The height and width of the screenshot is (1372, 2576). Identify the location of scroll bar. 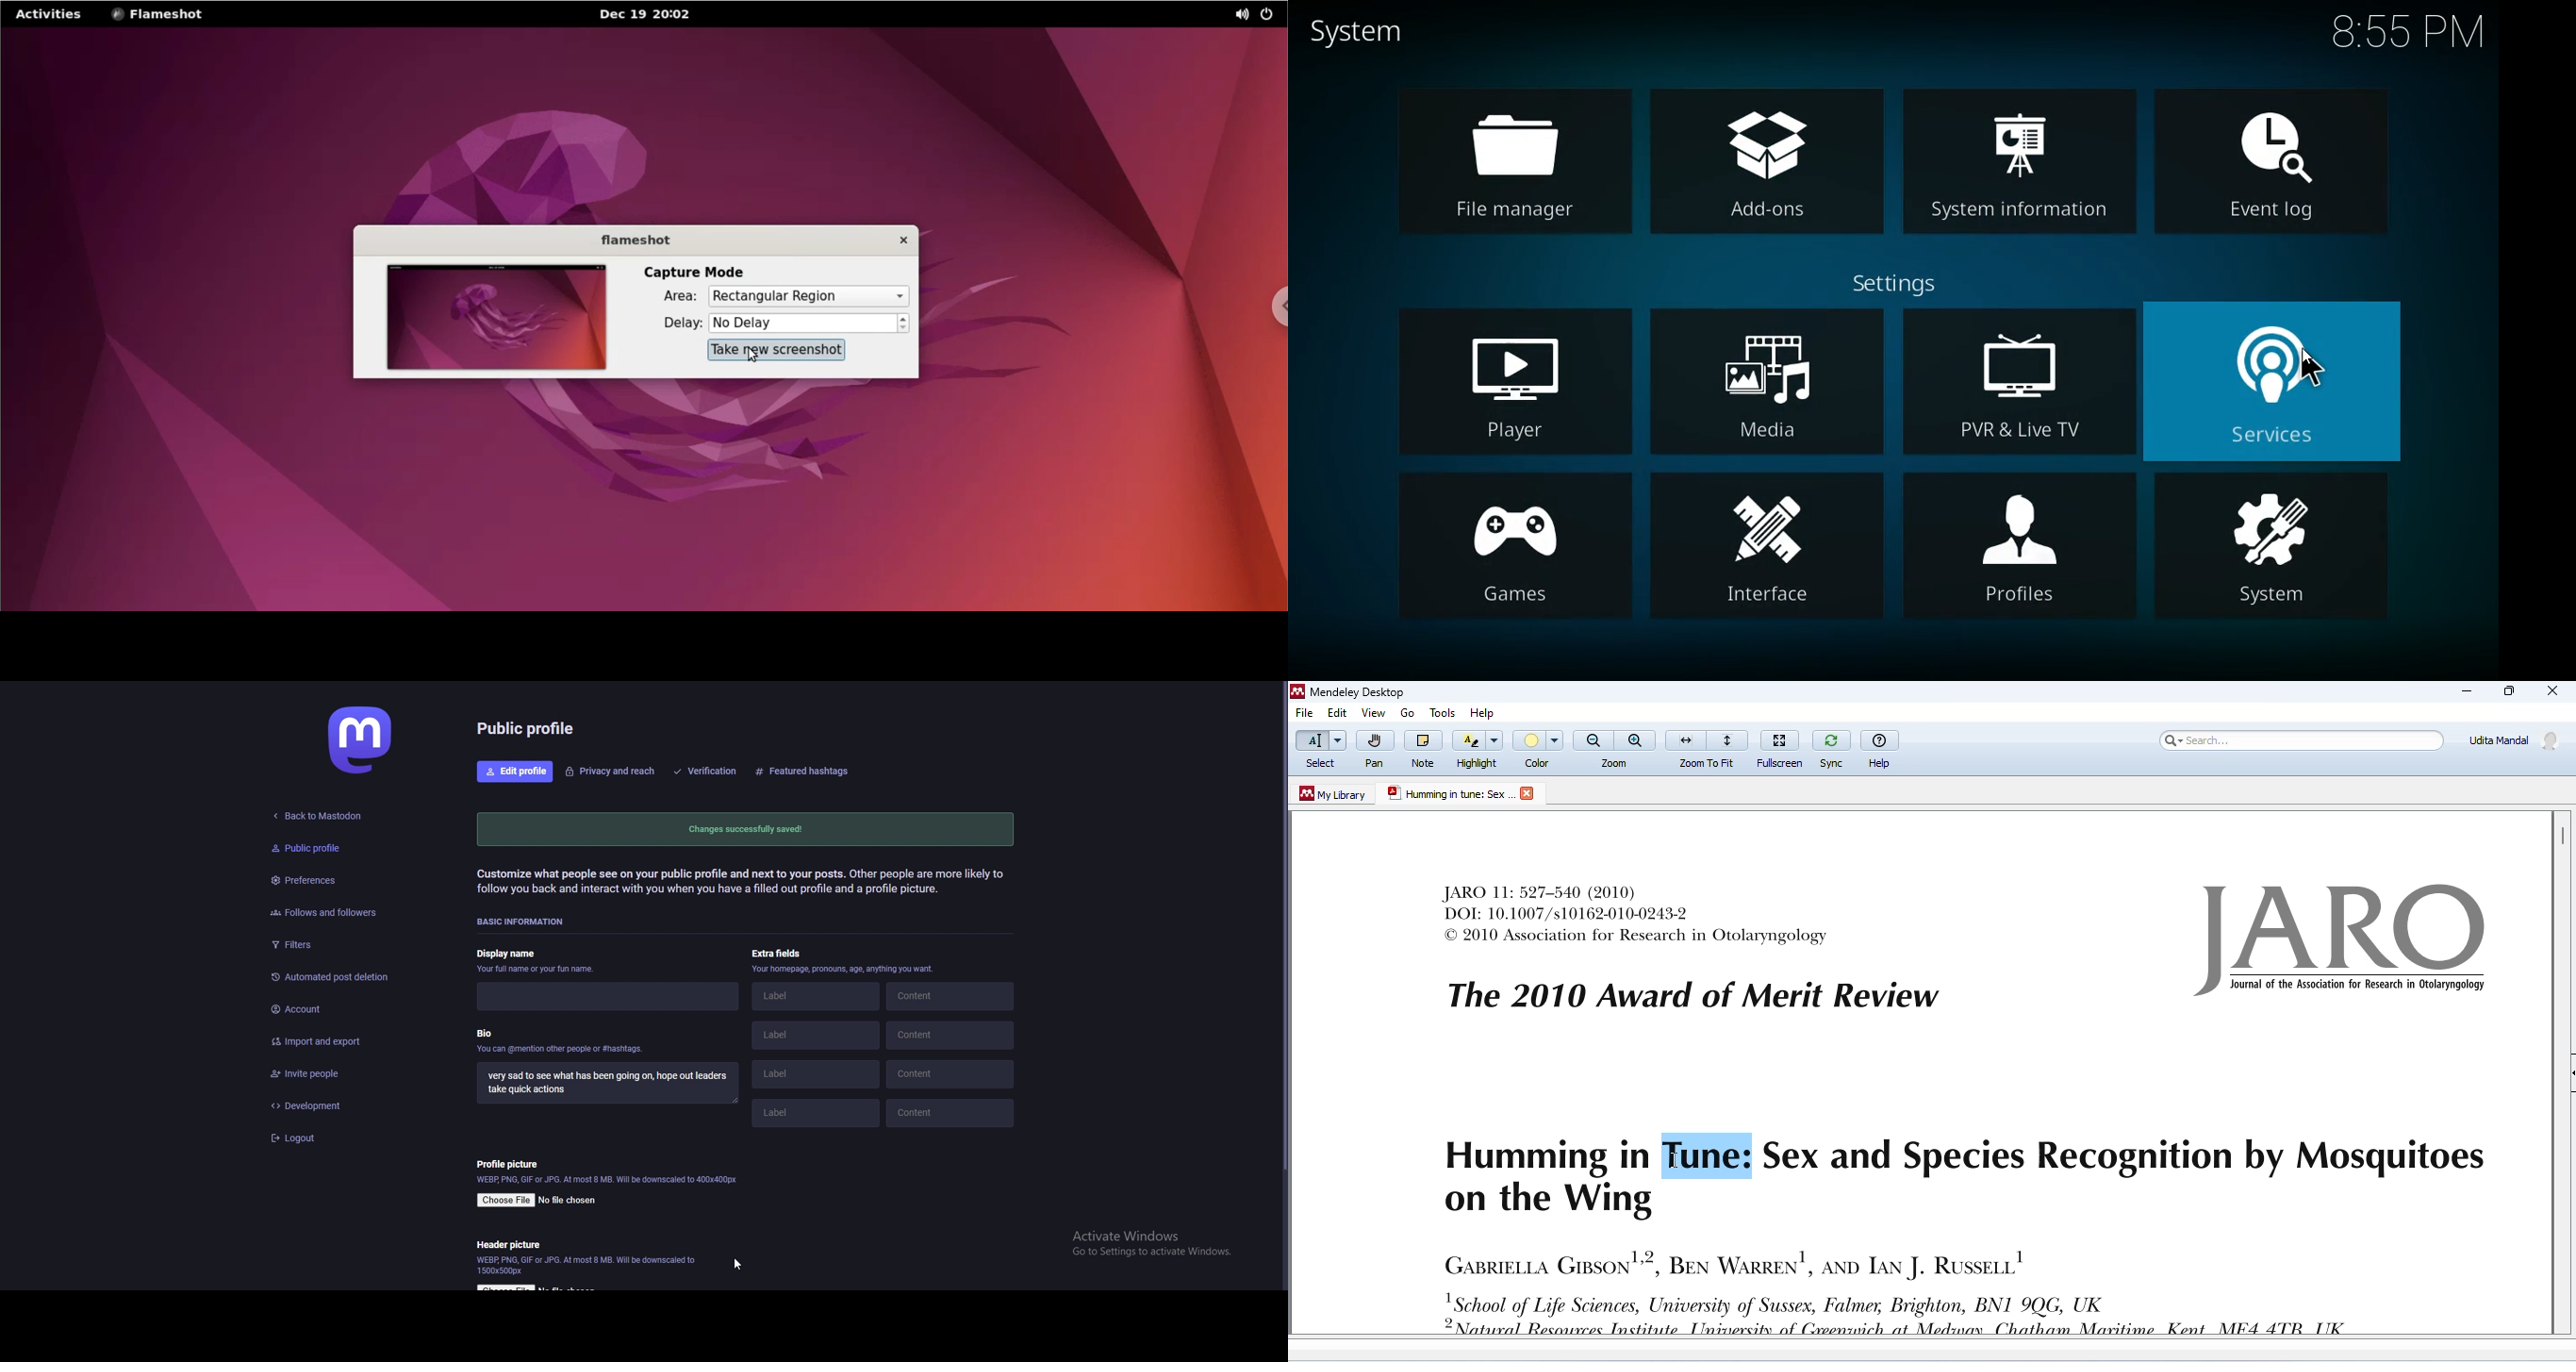
(1282, 947).